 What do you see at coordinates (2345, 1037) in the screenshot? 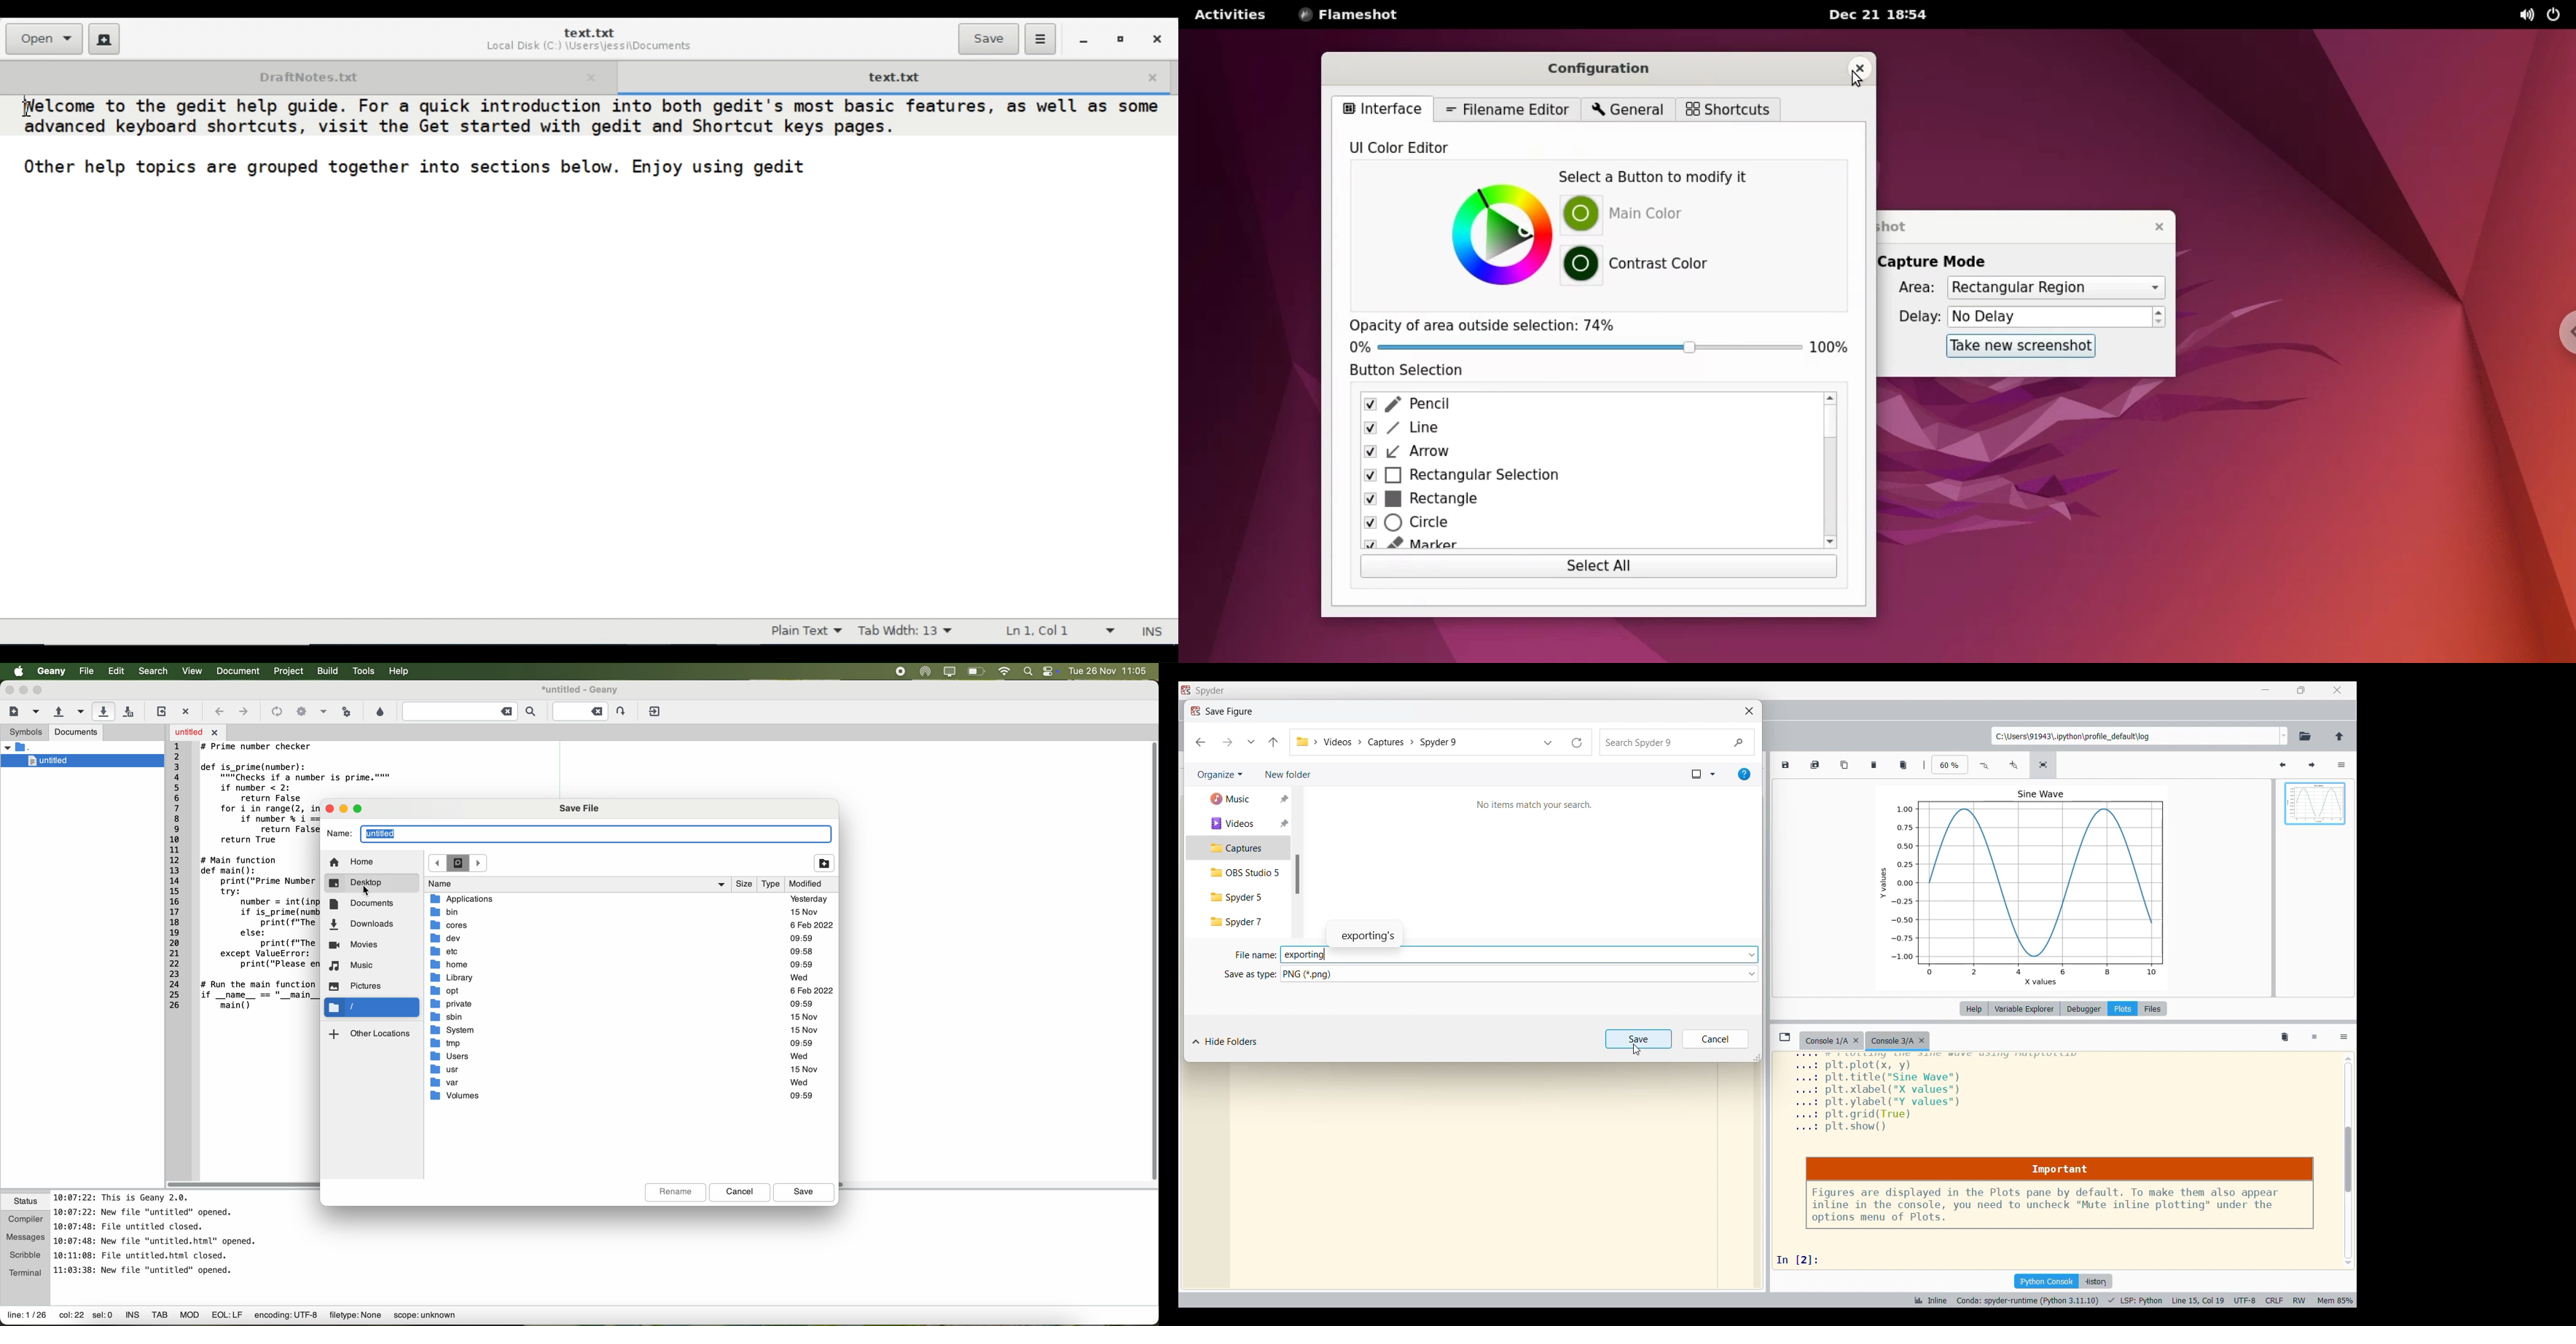
I see `Options` at bounding box center [2345, 1037].